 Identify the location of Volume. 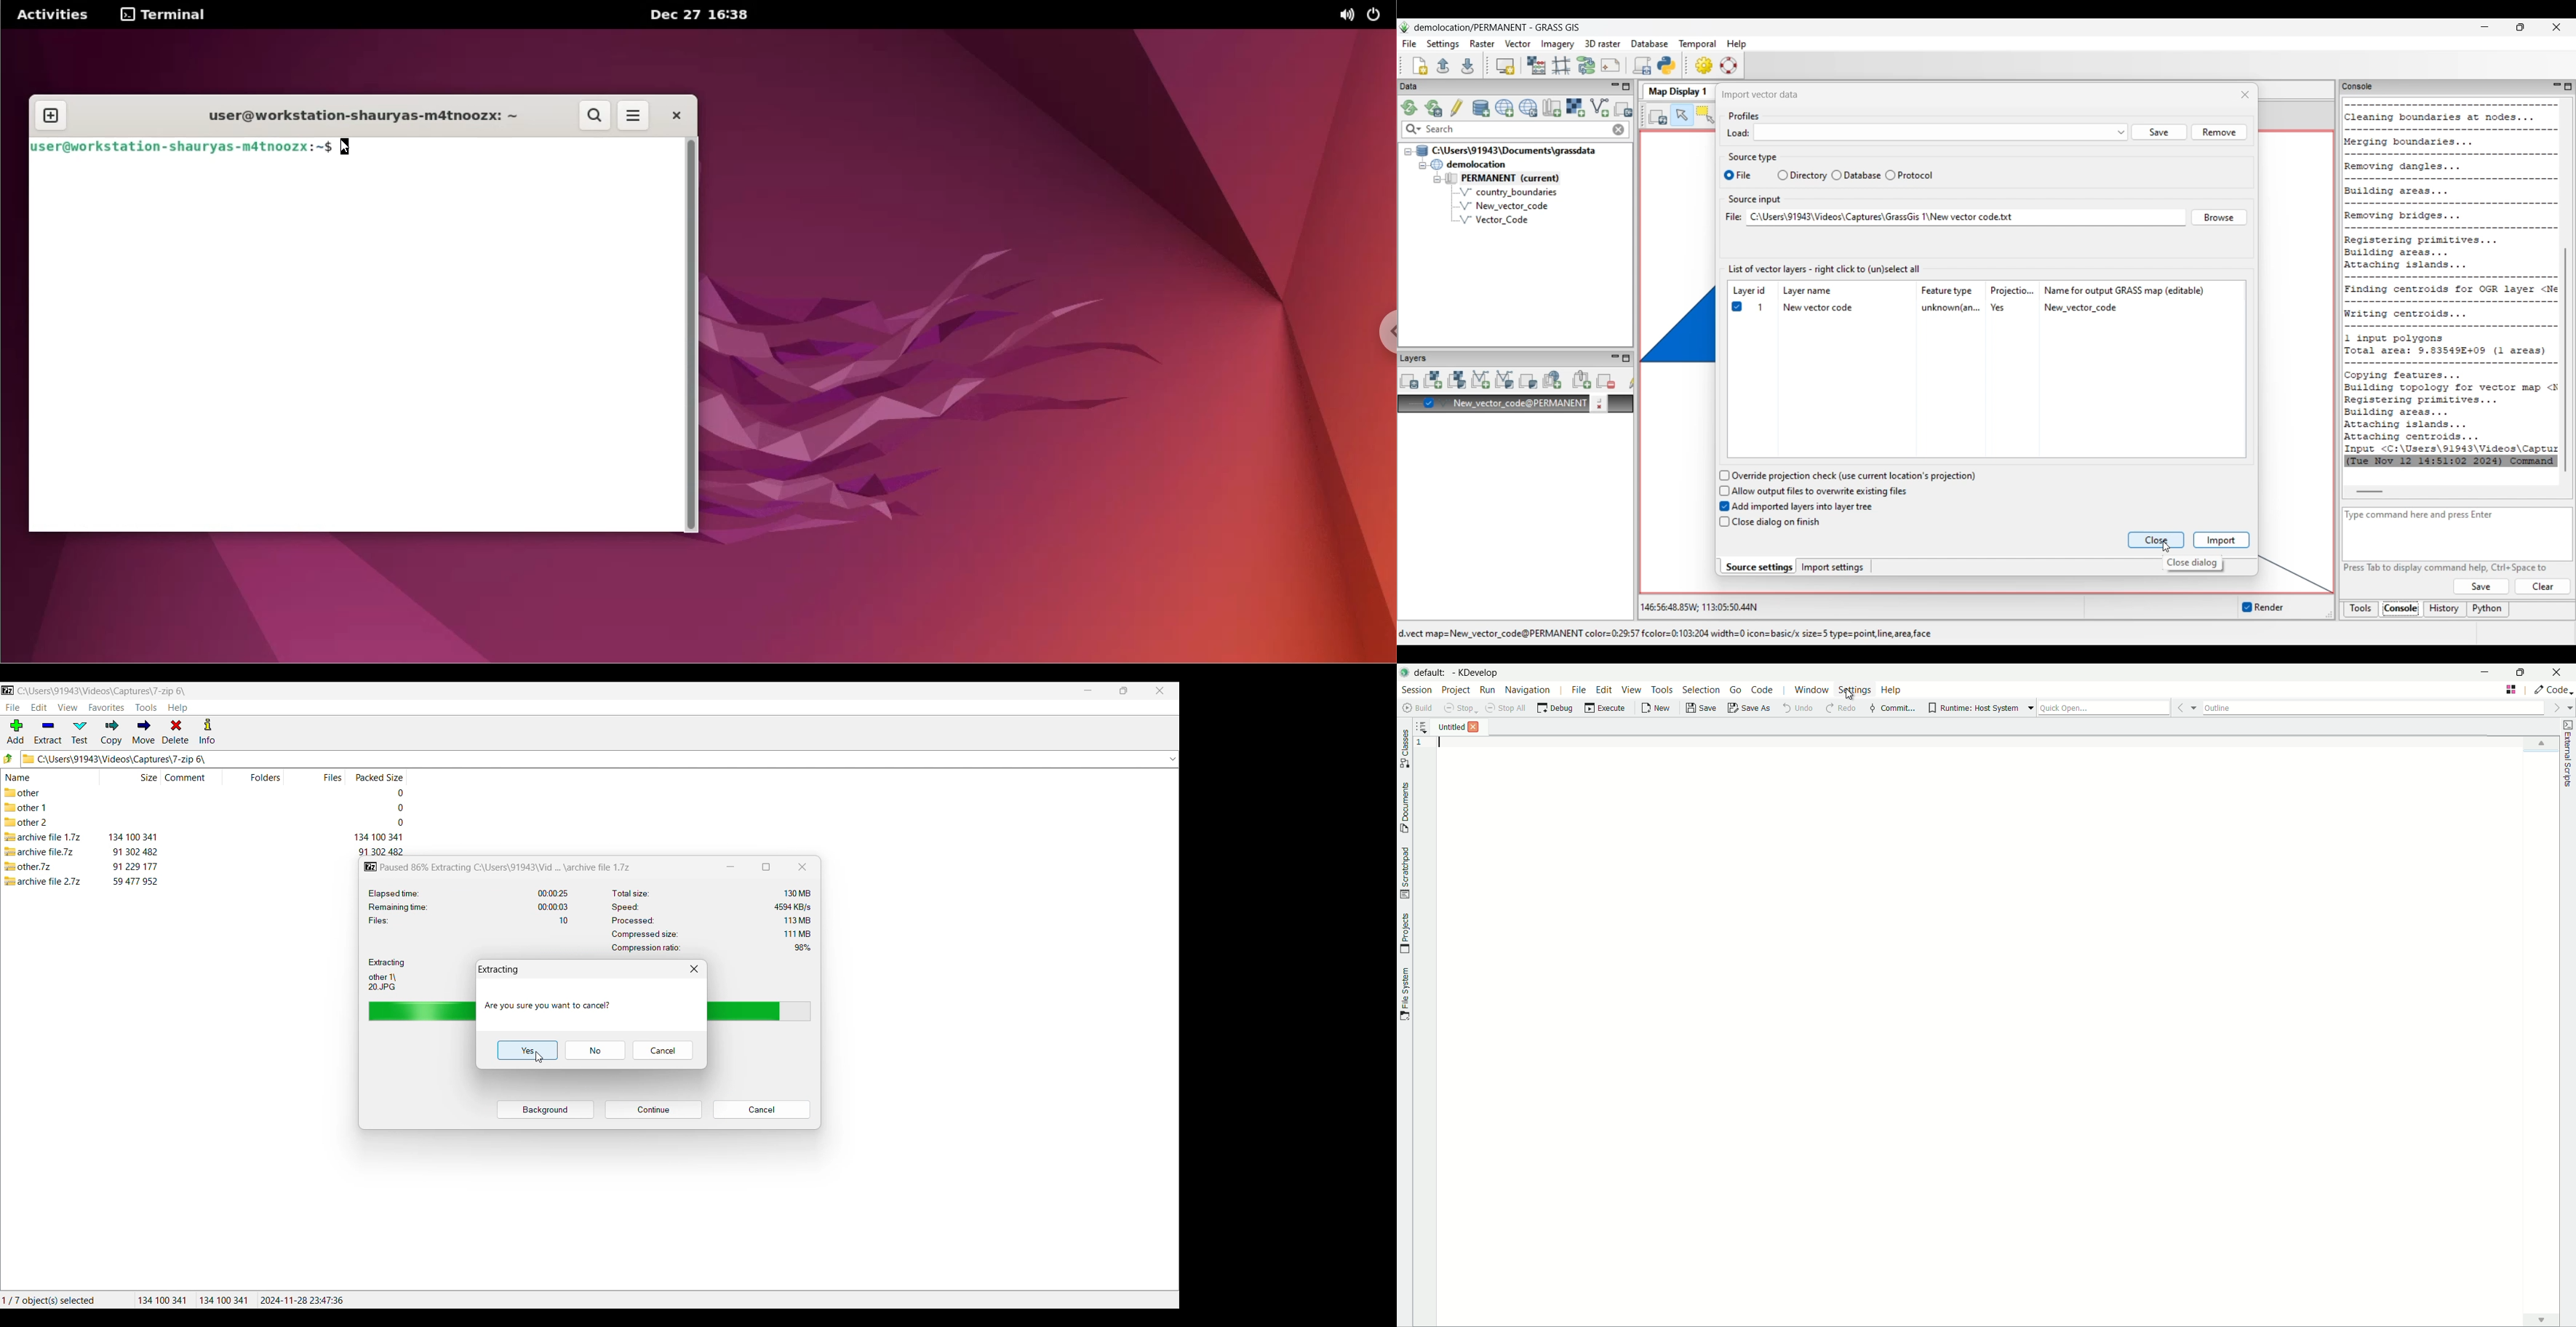
(1339, 15).